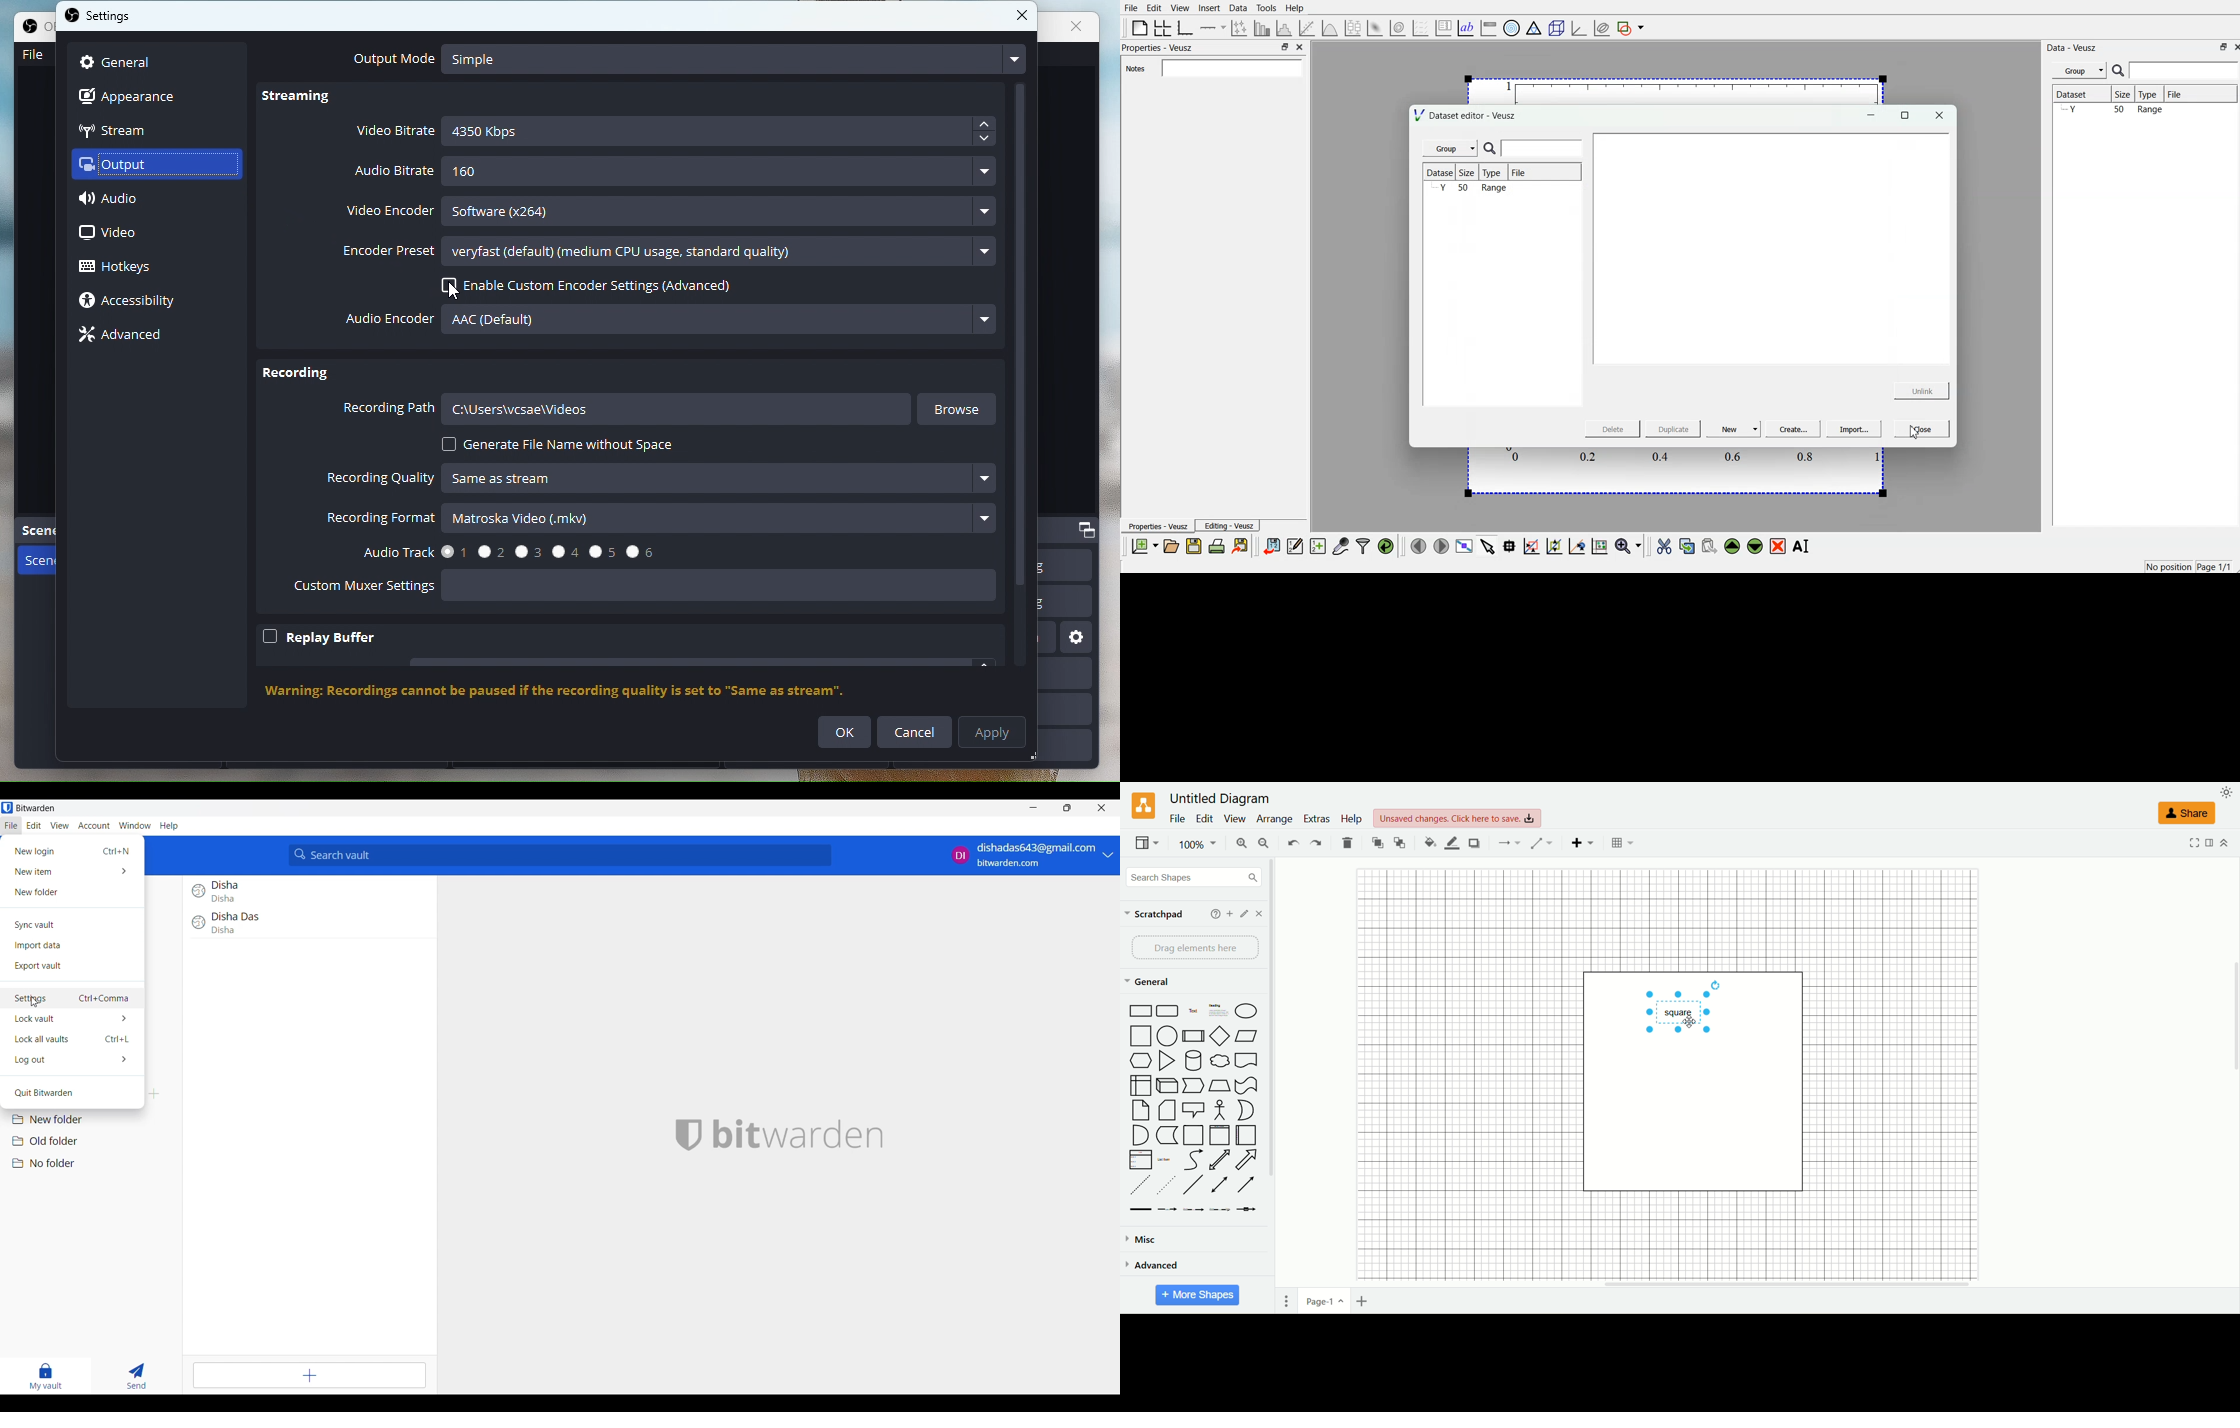 The width and height of the screenshot is (2240, 1428). What do you see at coordinates (1300, 46) in the screenshot?
I see `close` at bounding box center [1300, 46].